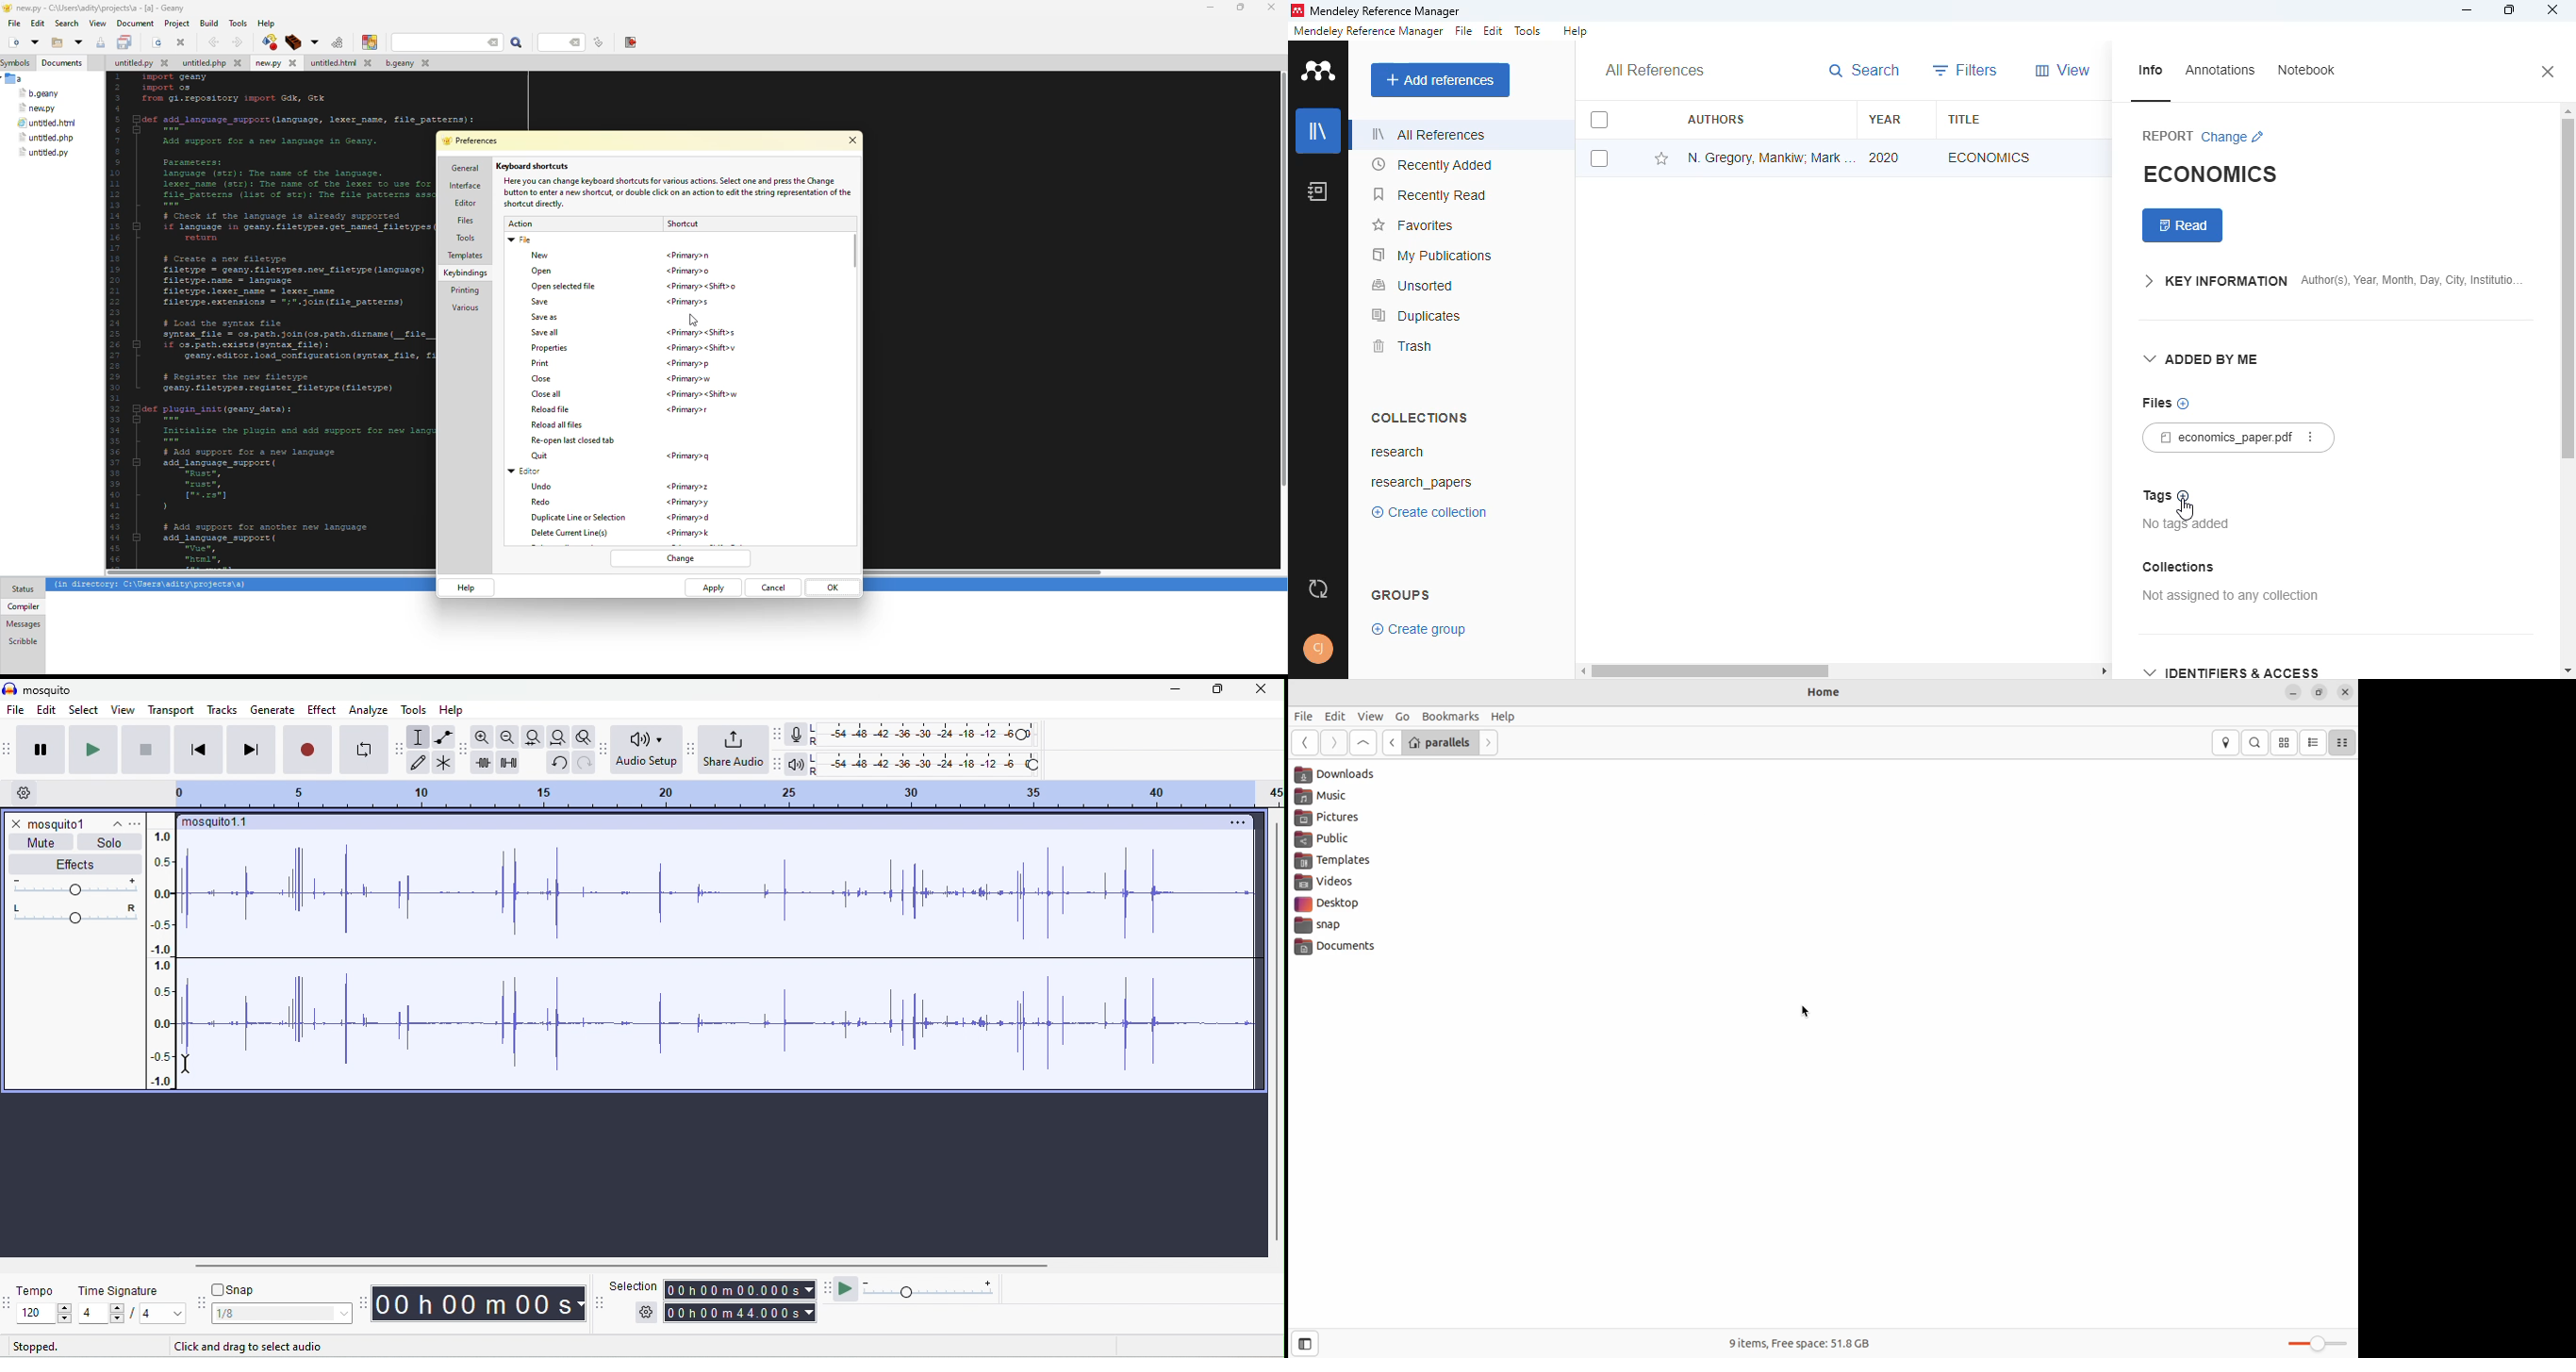  Describe the element at coordinates (240, 22) in the screenshot. I see `tools` at that location.